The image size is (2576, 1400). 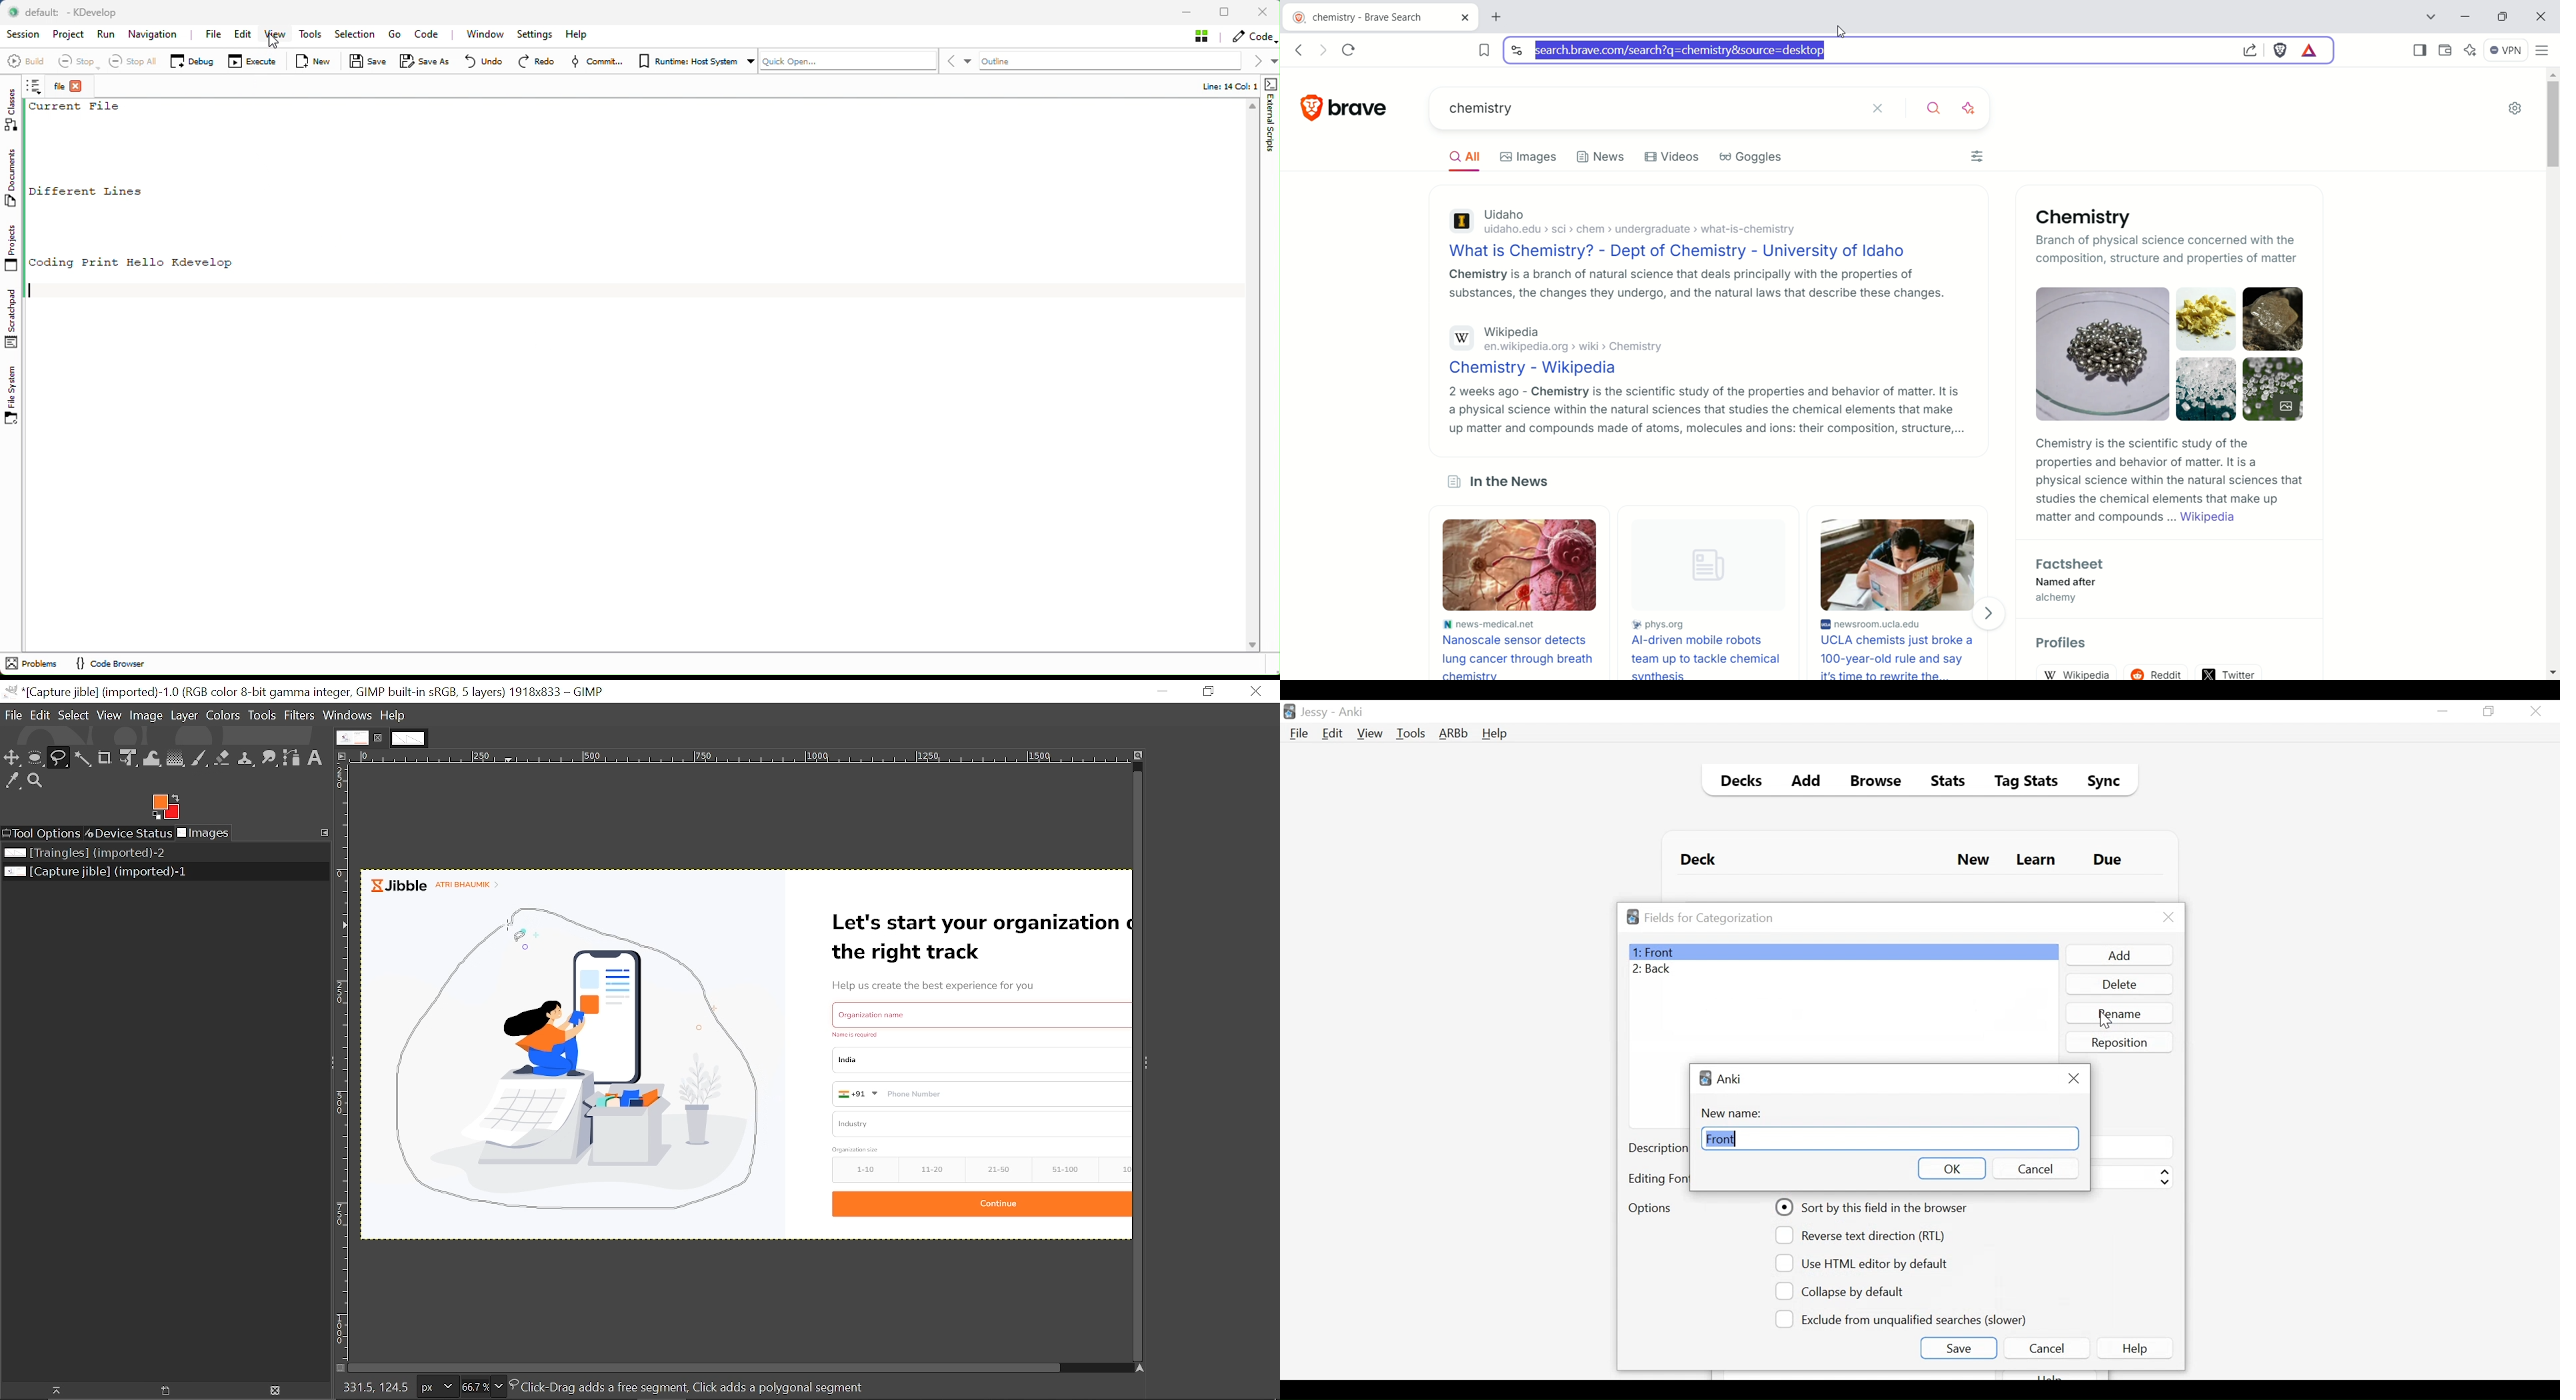 I want to click on Chemistry is the scientific study of the properties and behavior of matter. It is a physical science within the natural sciences that studies the chemical elements that make up matter and compounds ... Wikipedia, so click(x=2170, y=481).